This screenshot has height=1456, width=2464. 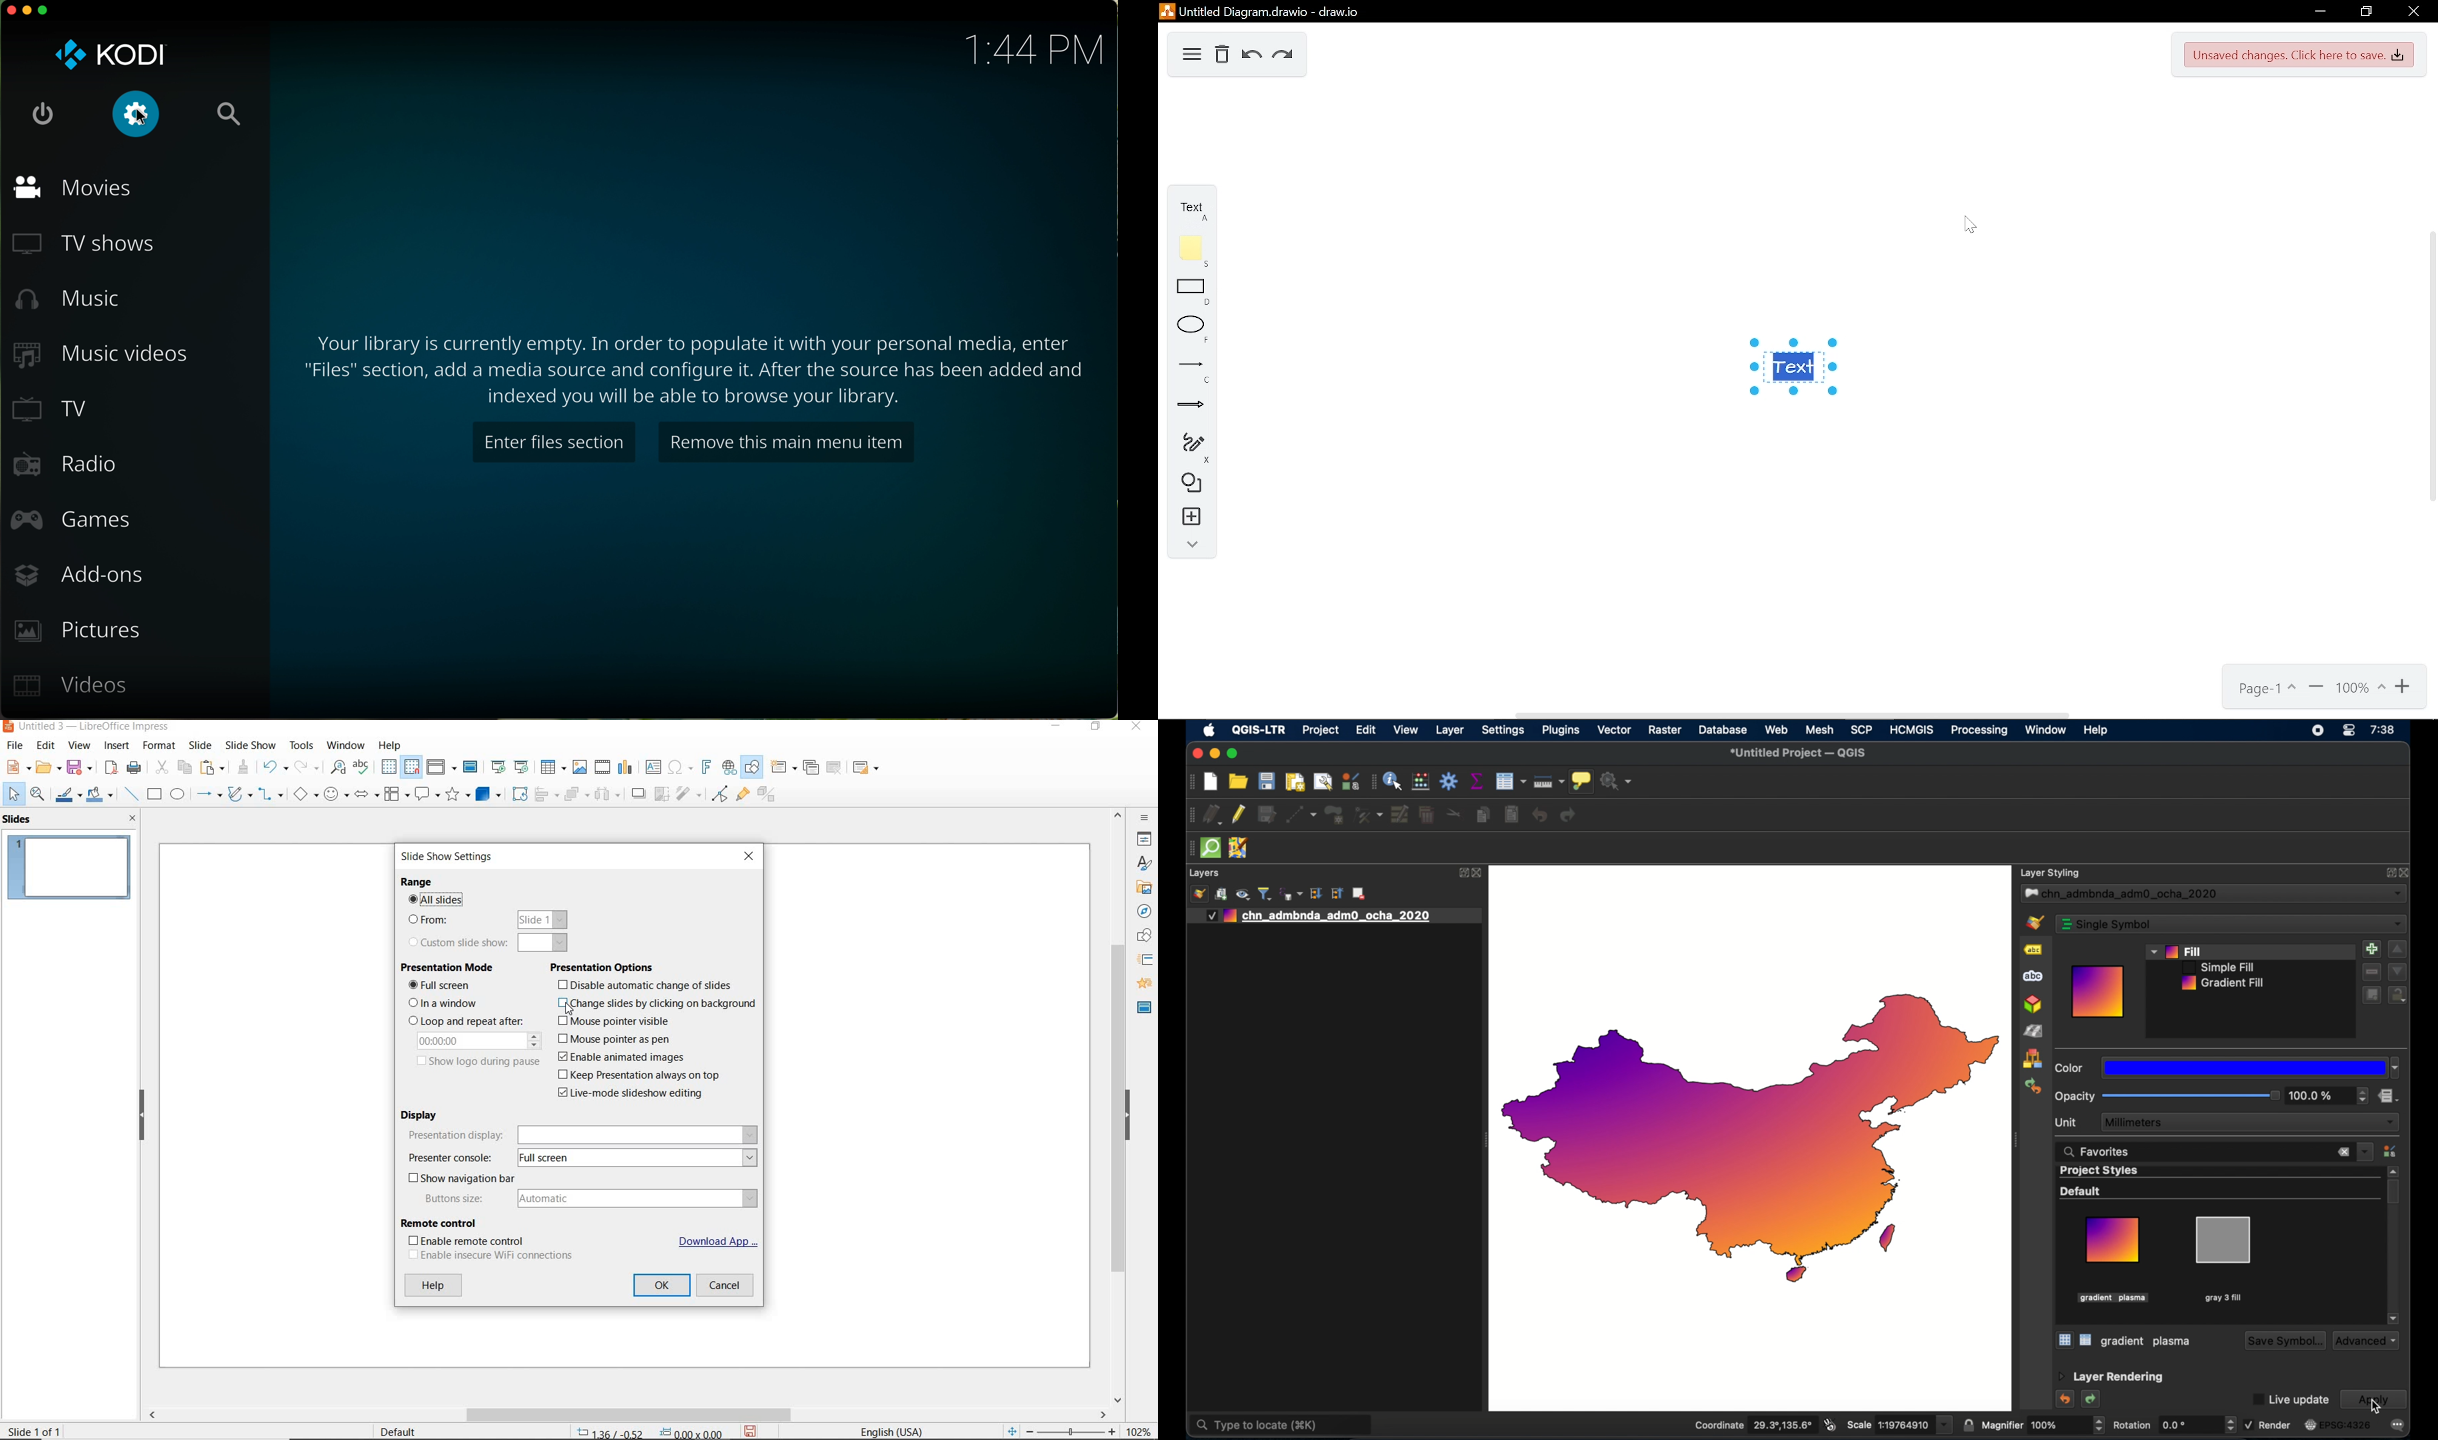 I want to click on mouse pointer visible, so click(x=615, y=1021).